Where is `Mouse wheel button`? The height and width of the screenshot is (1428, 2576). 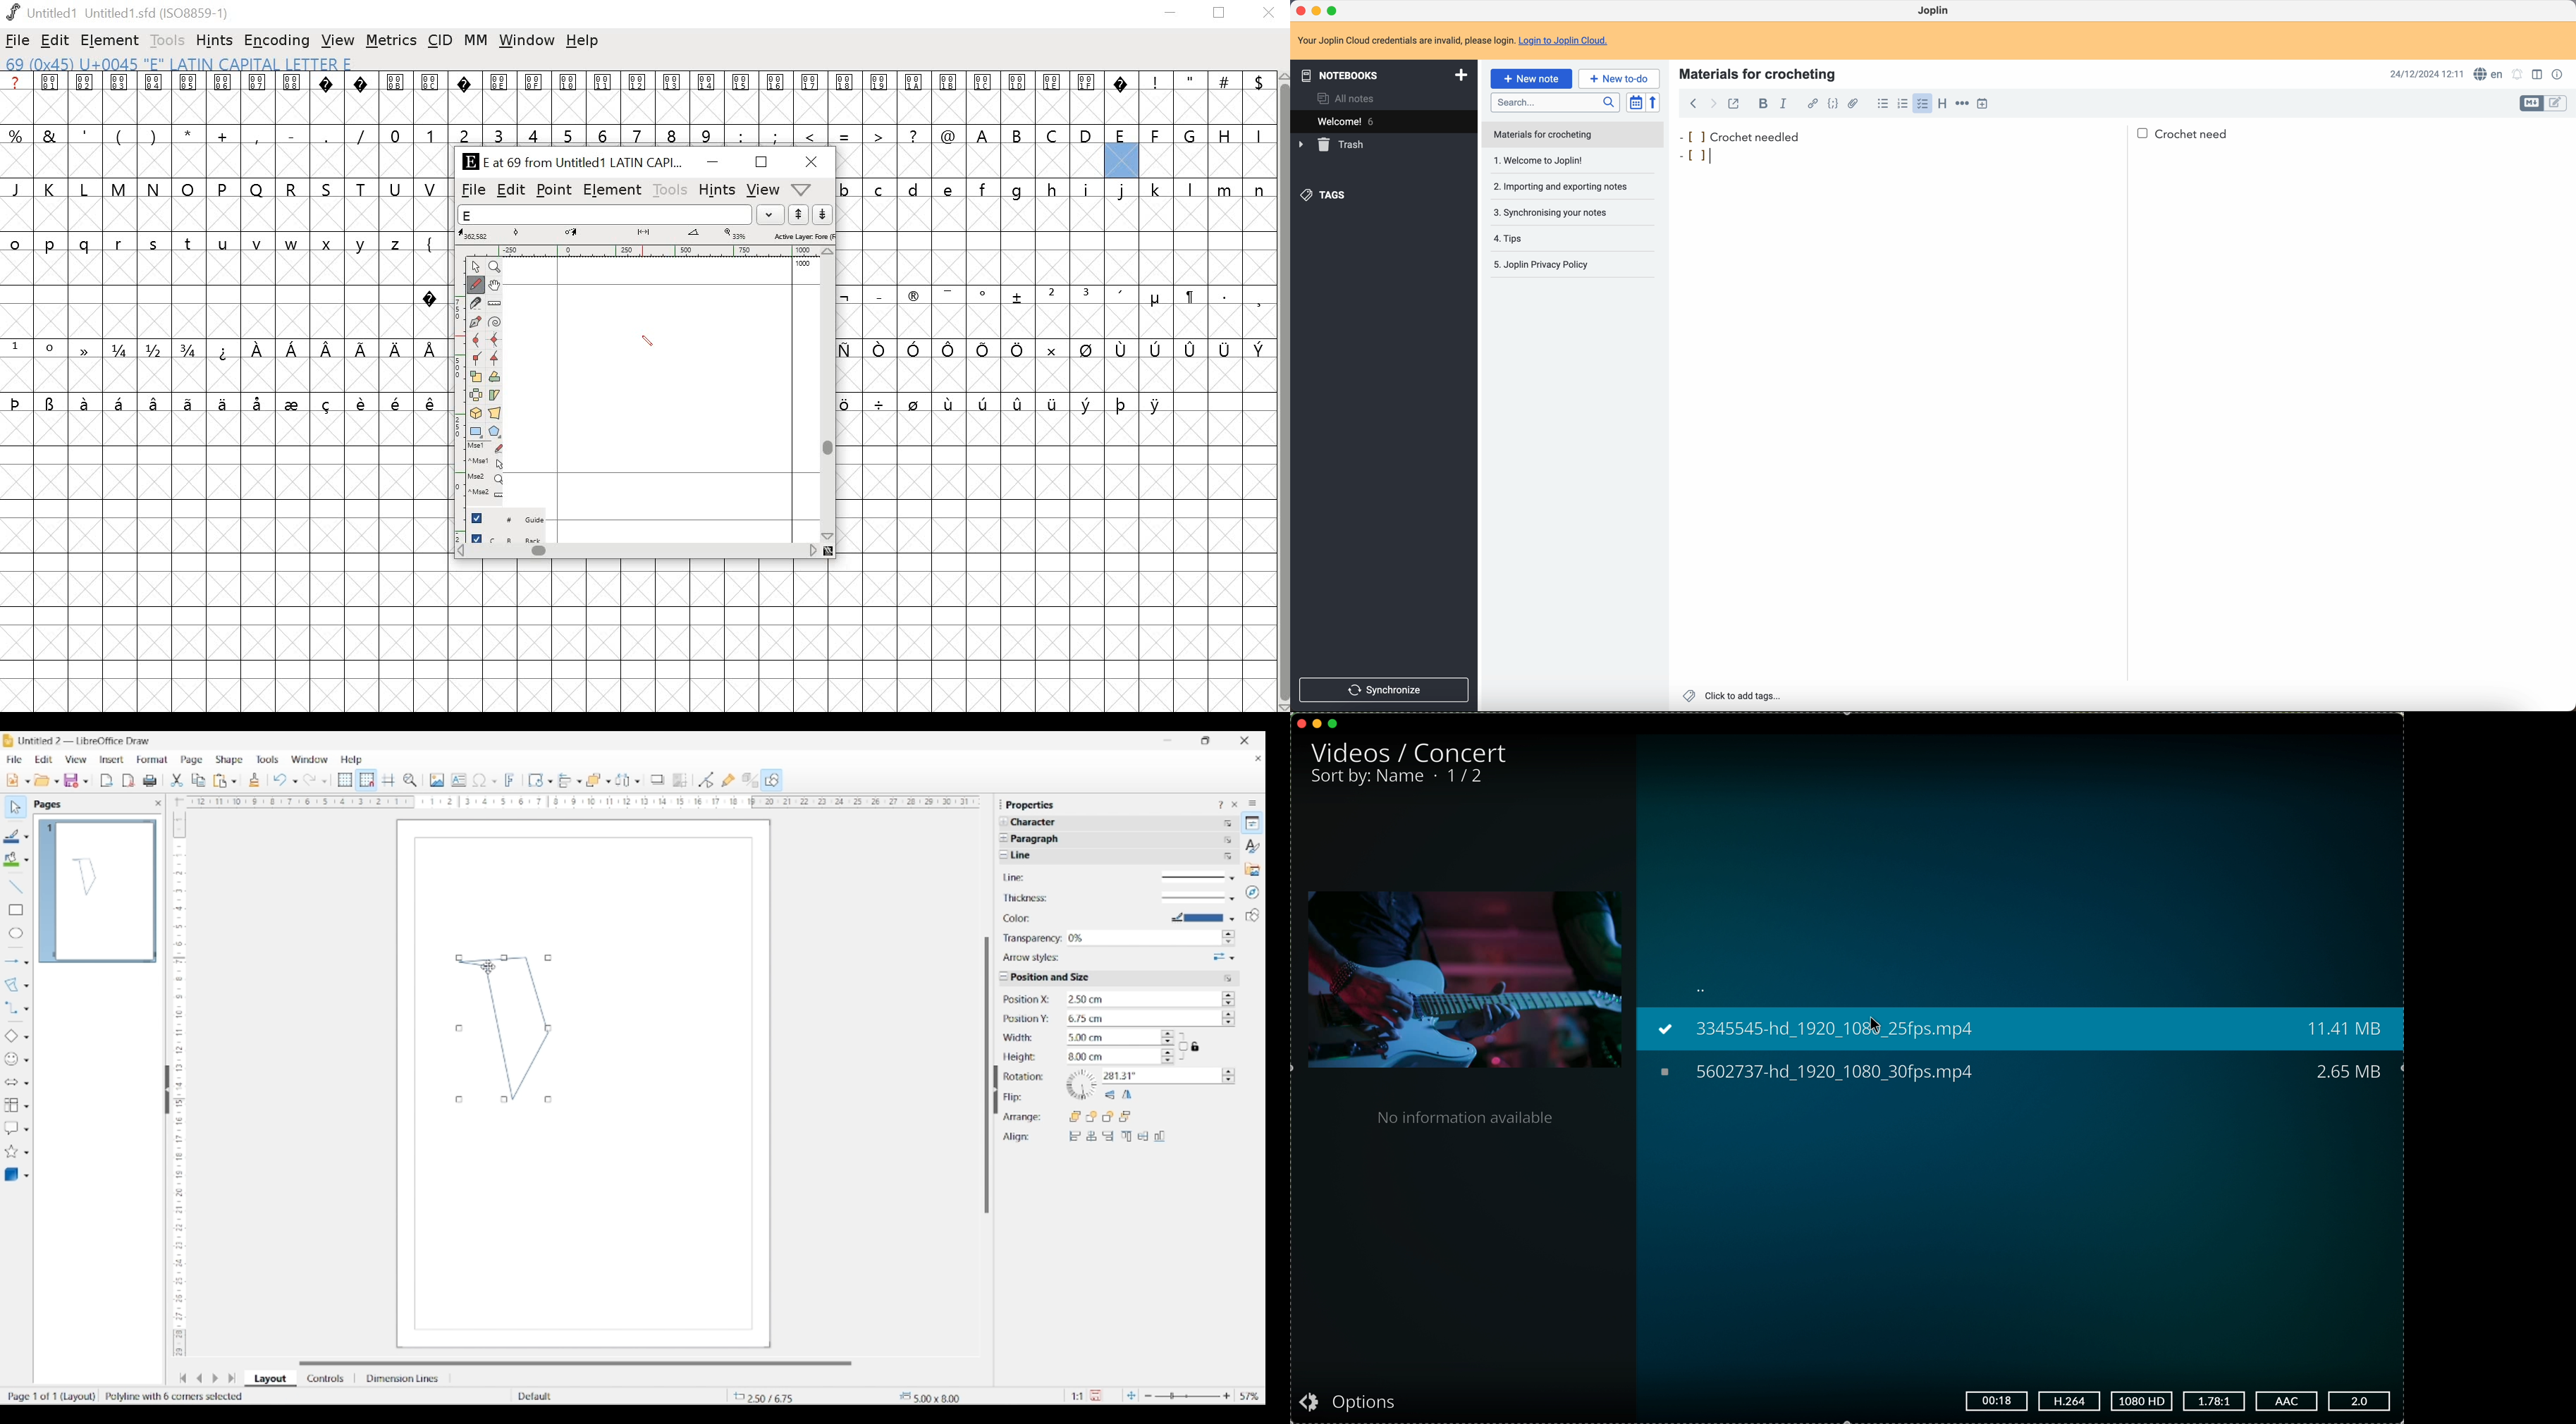
Mouse wheel button is located at coordinates (485, 479).